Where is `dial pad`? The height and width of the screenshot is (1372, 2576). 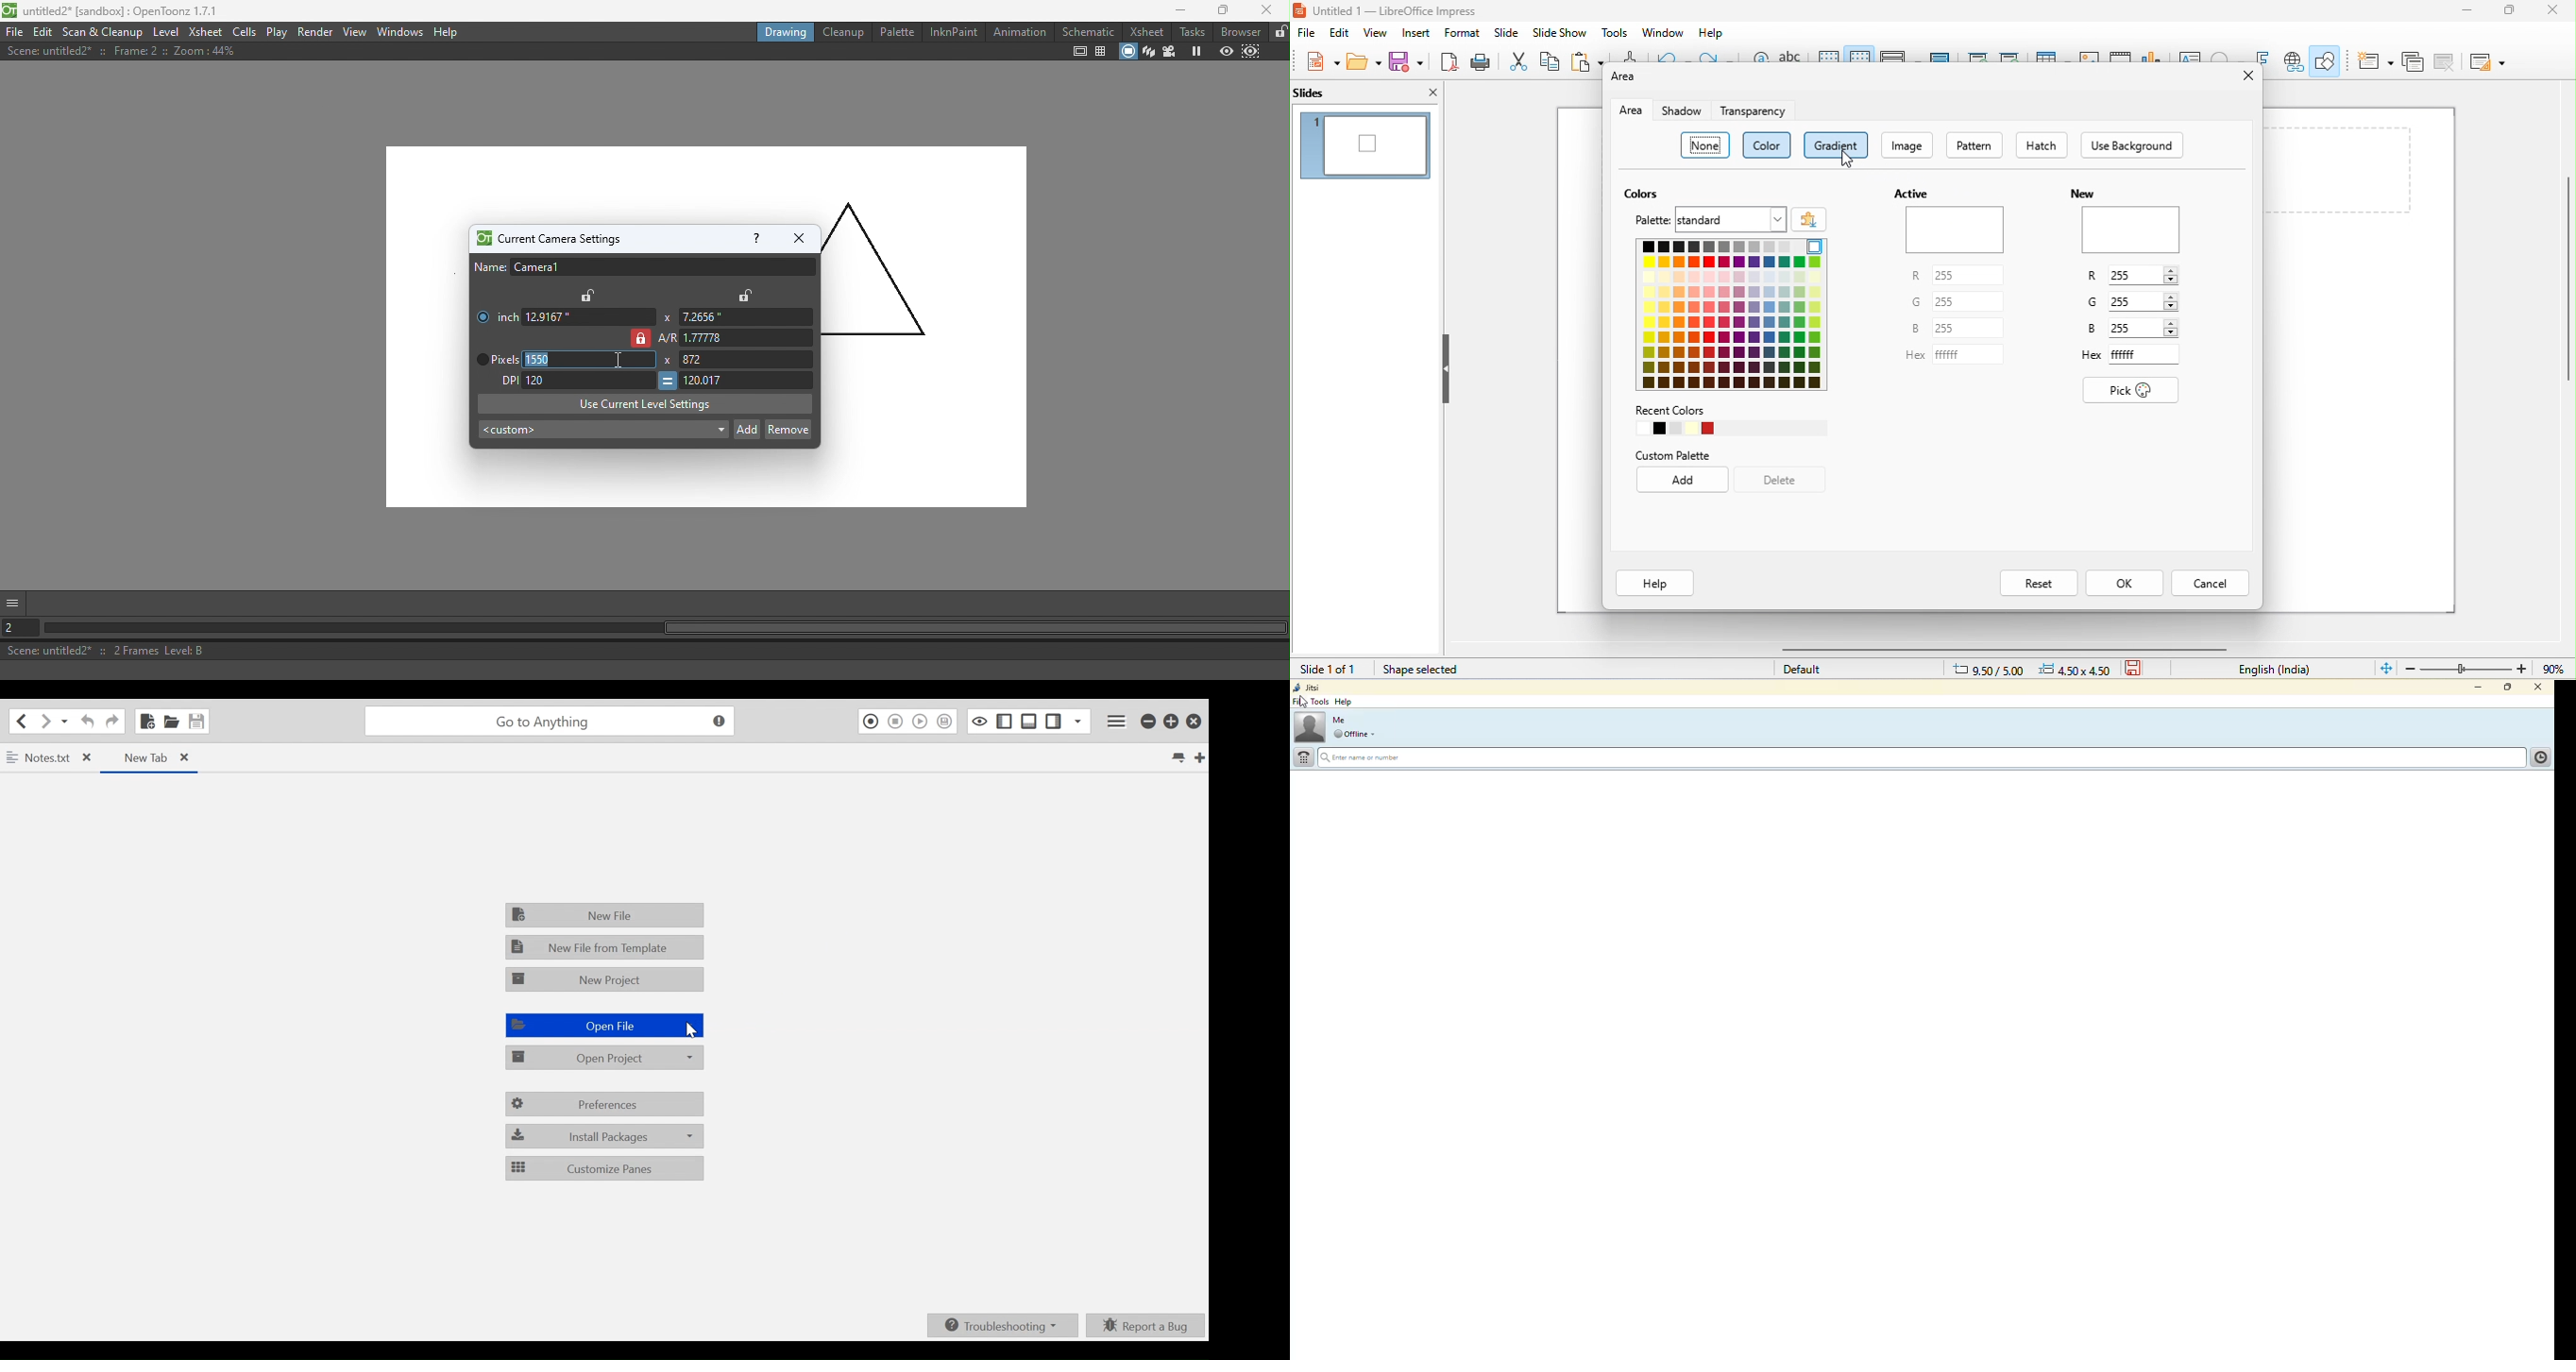
dial pad is located at coordinates (1304, 757).